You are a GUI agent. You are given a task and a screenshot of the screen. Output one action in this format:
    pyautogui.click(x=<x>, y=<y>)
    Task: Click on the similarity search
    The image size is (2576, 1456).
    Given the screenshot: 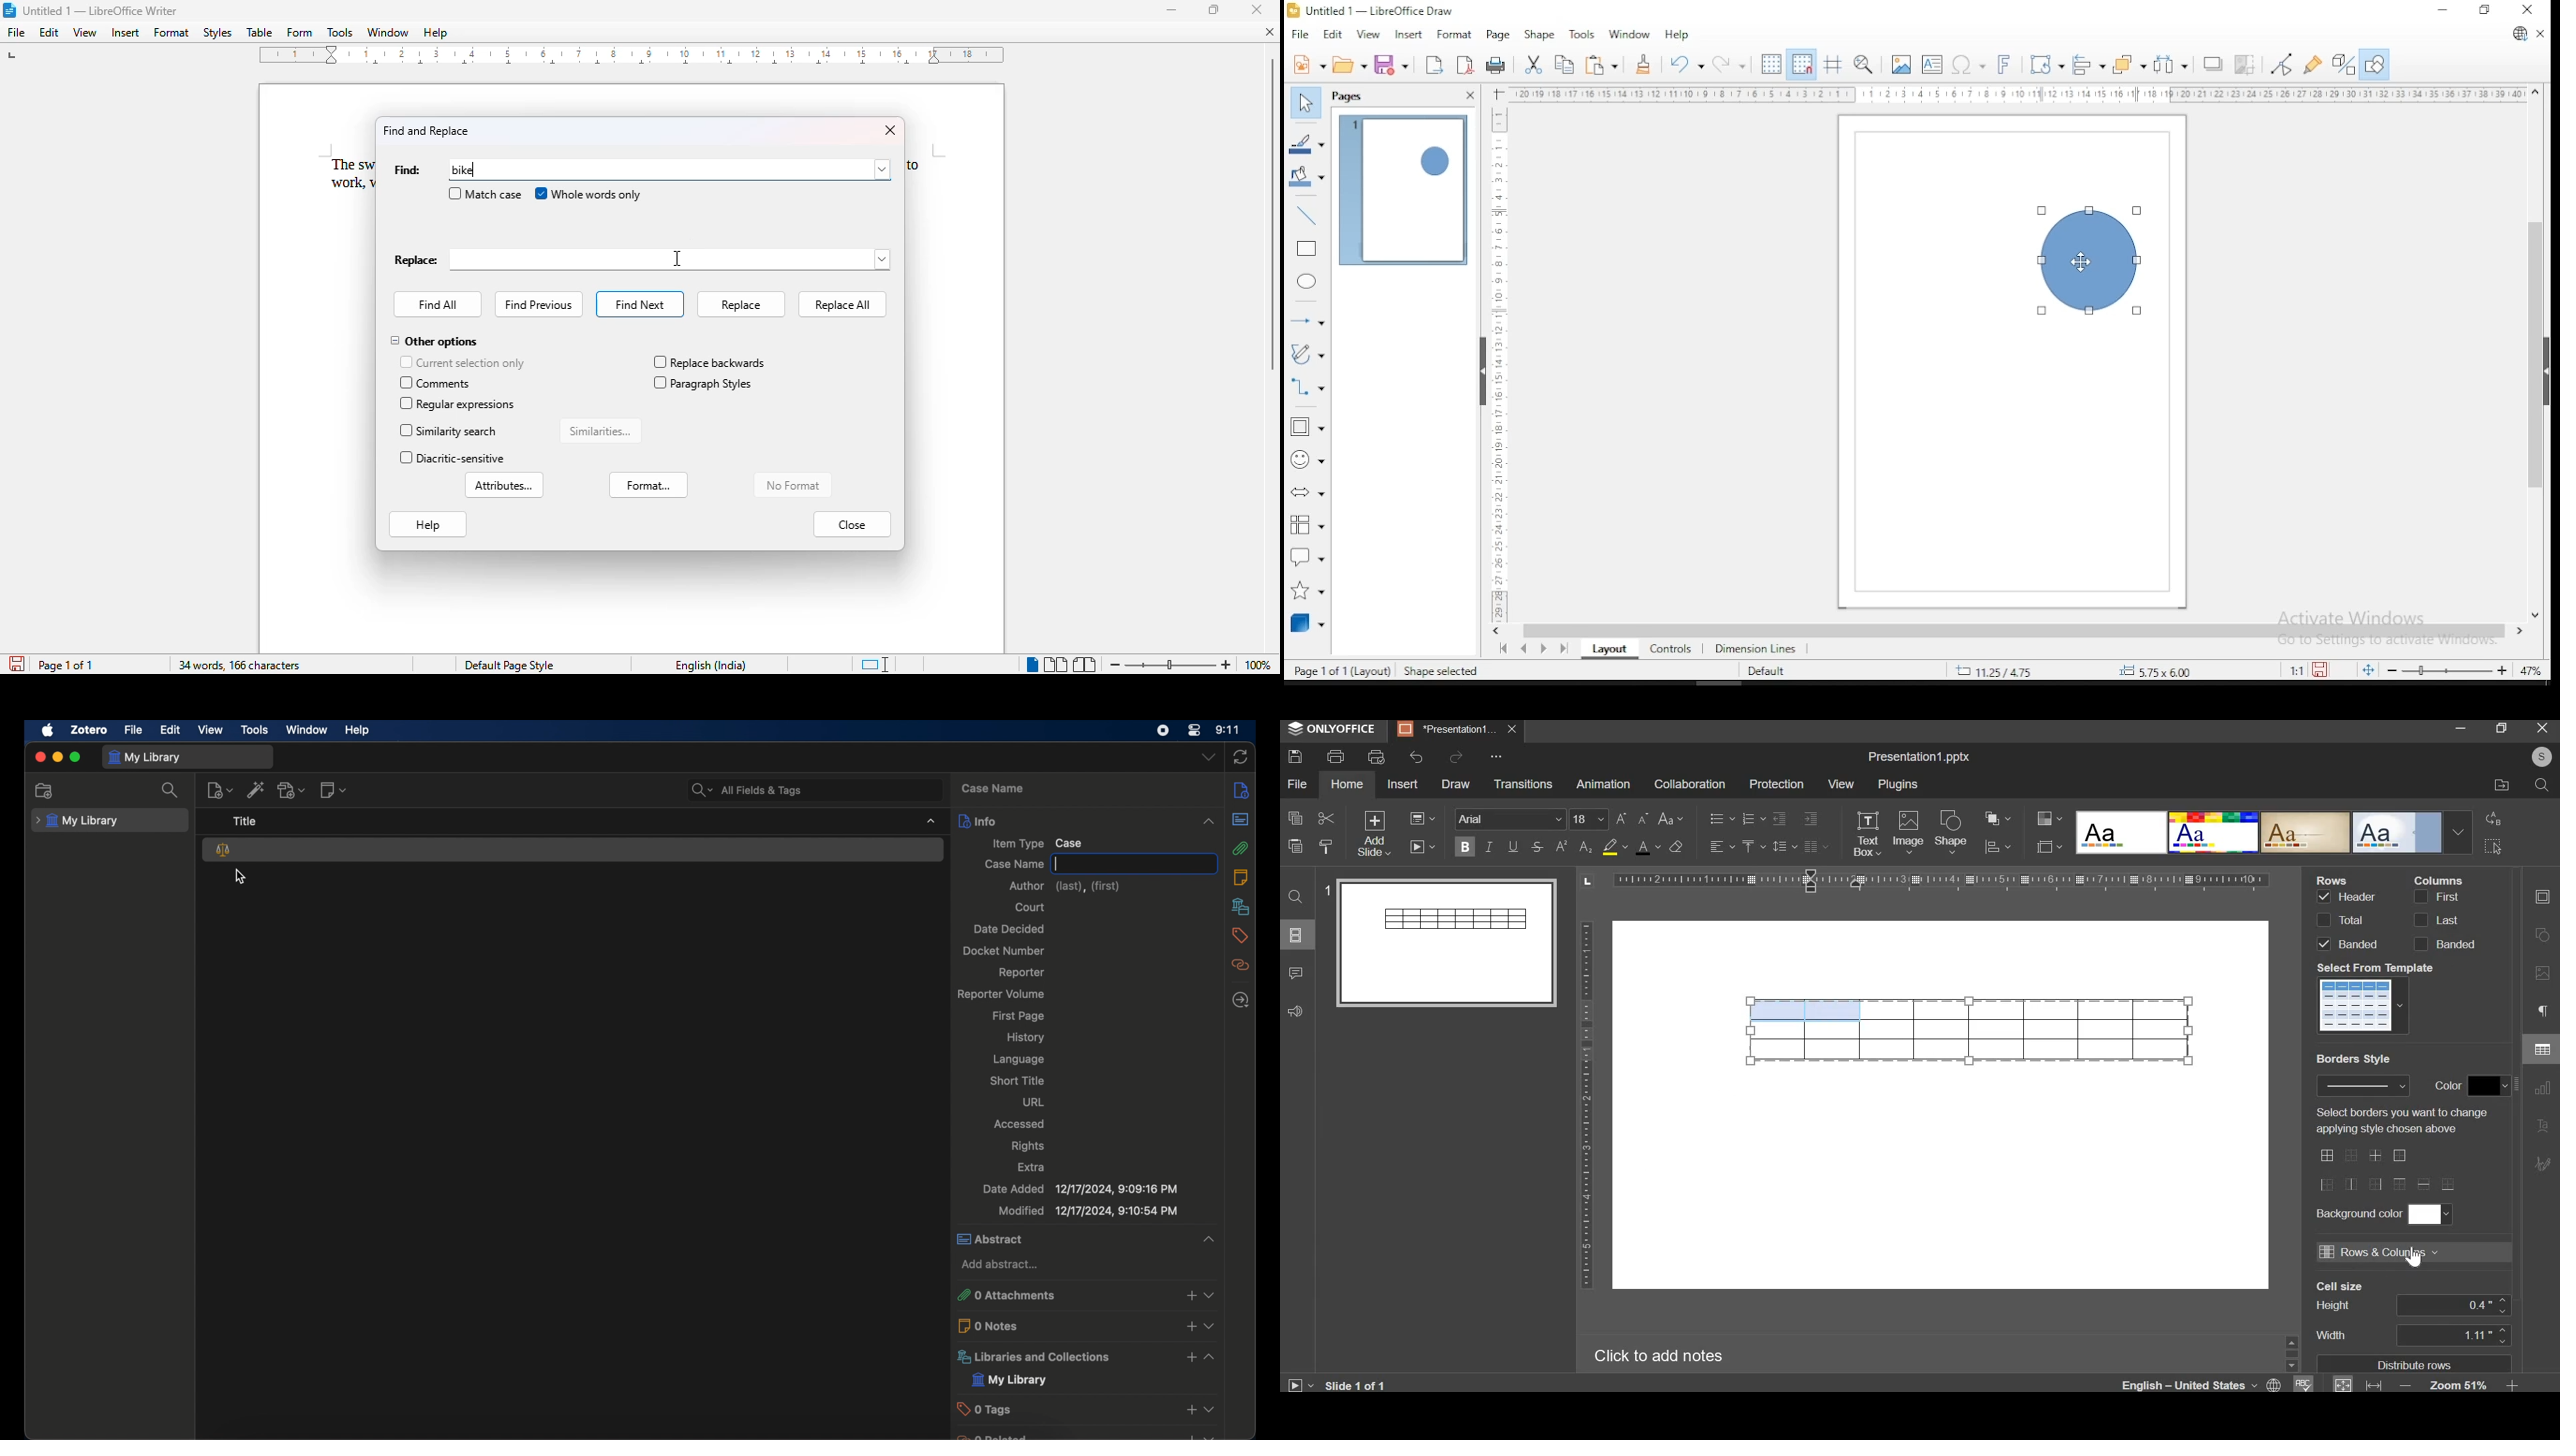 What is the action you would take?
    pyautogui.click(x=451, y=431)
    